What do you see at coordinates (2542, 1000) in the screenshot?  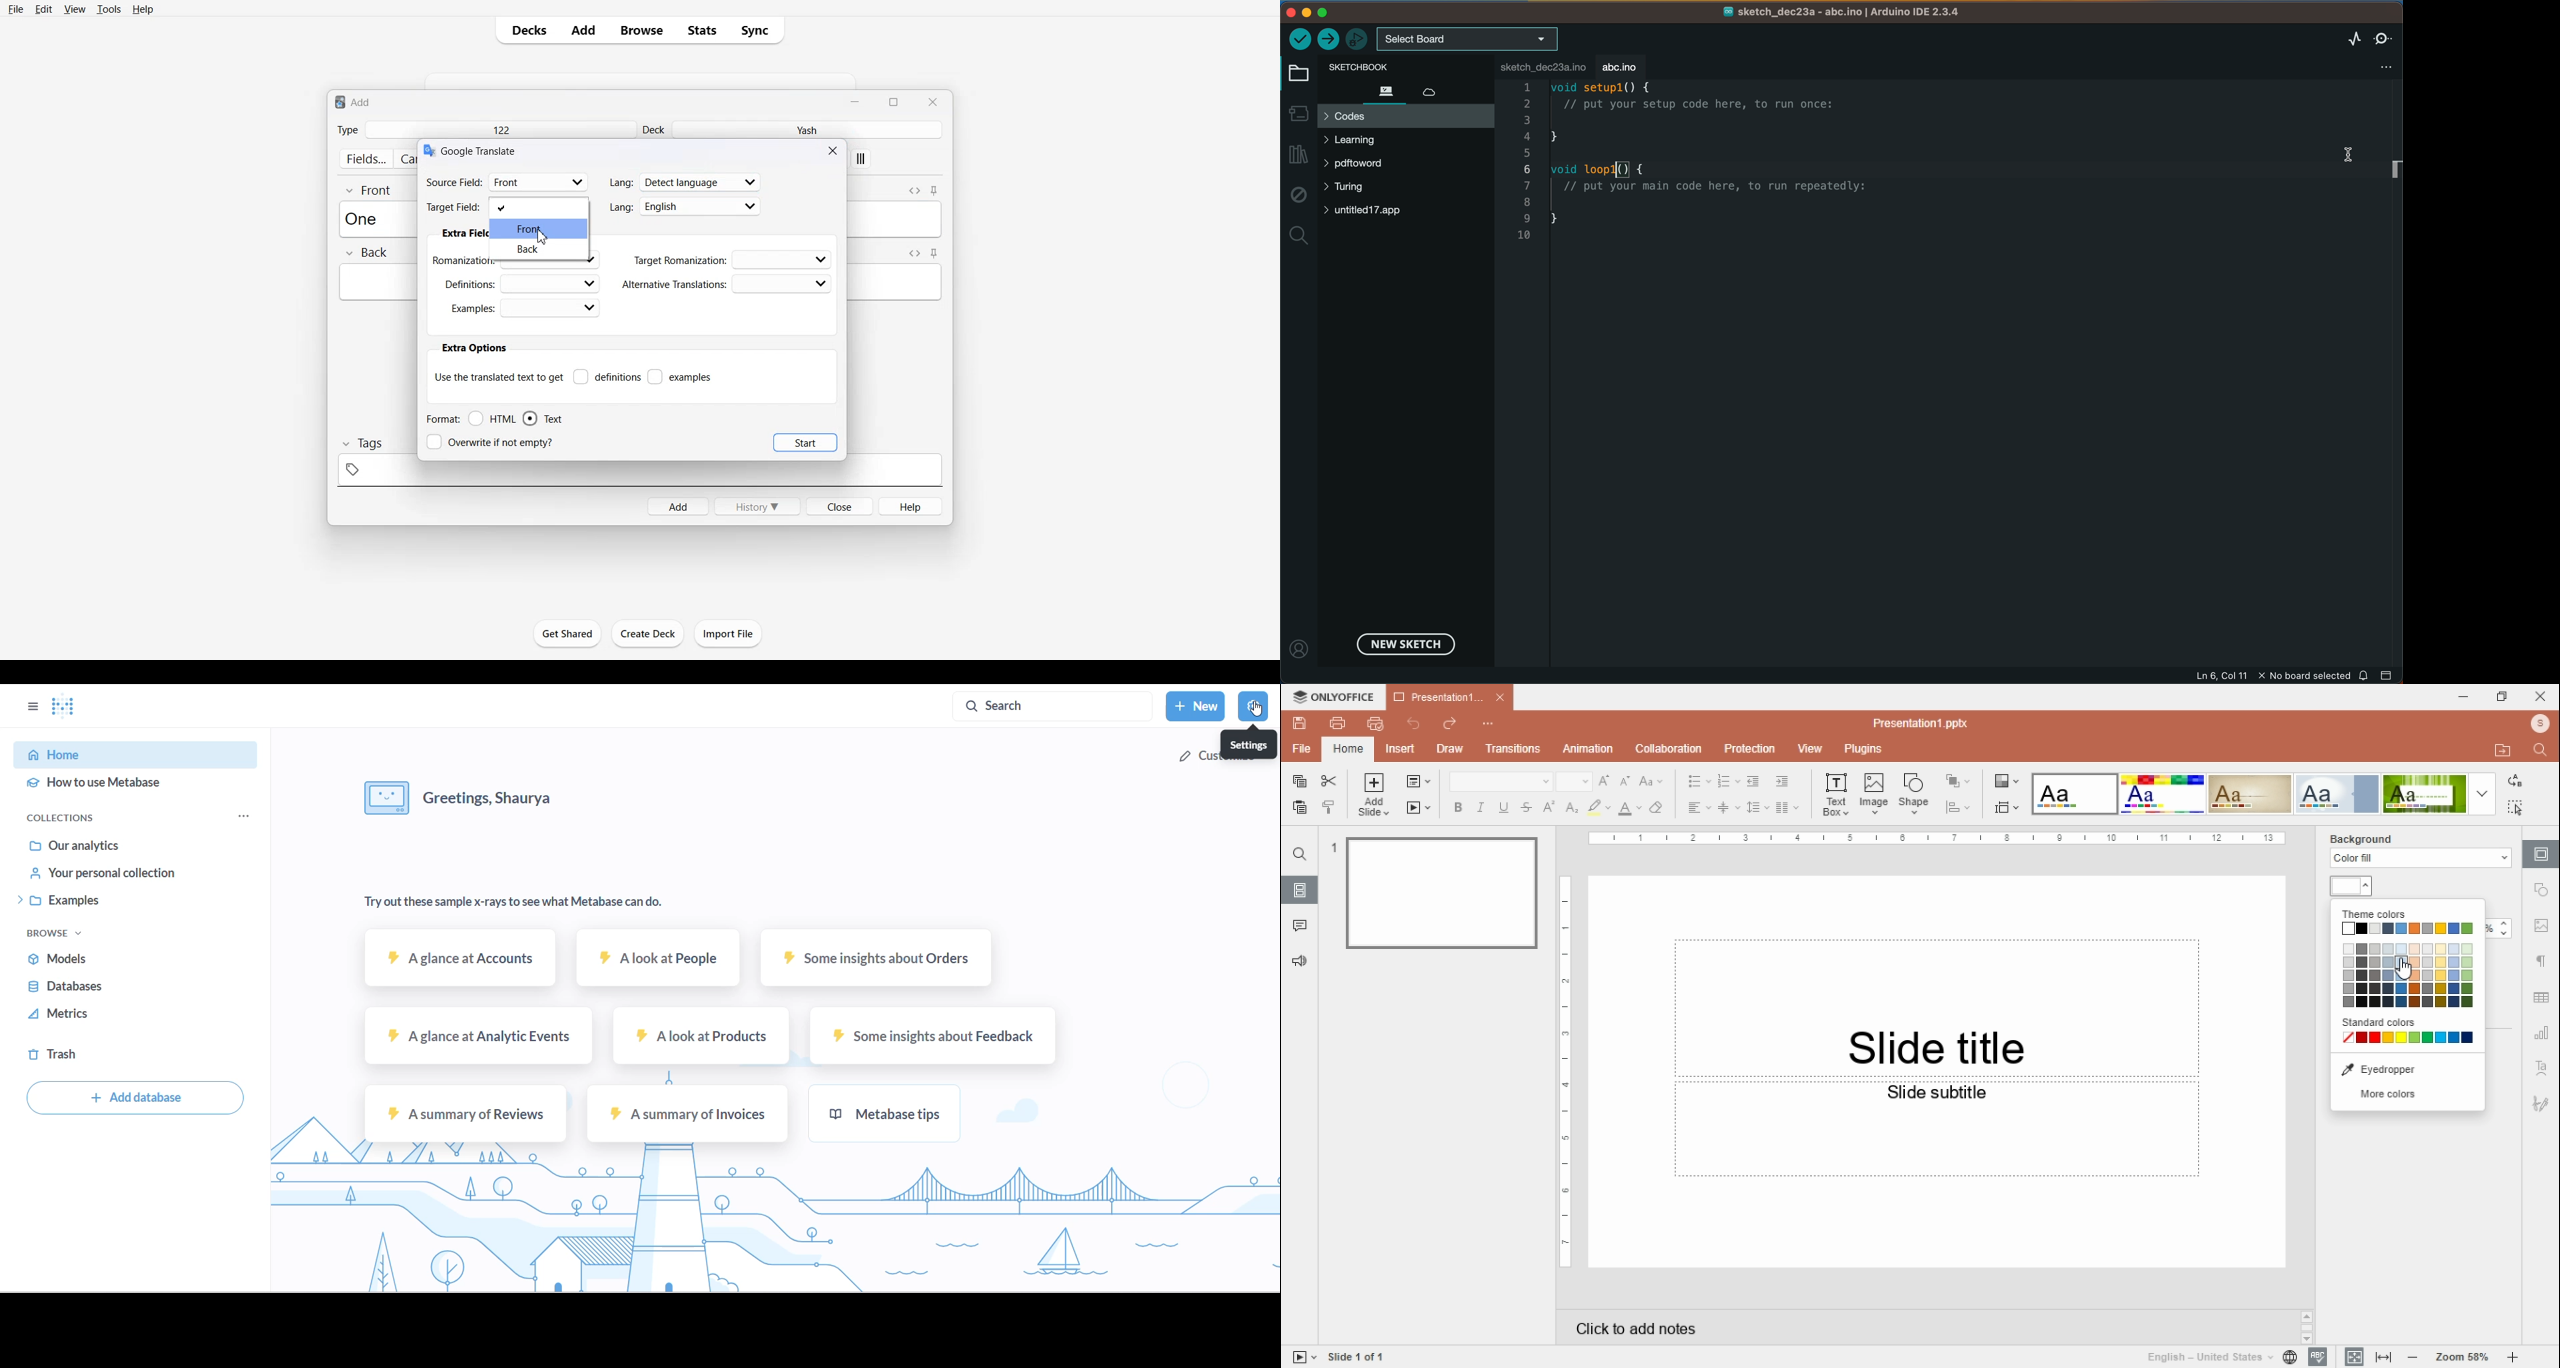 I see `table settings` at bounding box center [2542, 1000].